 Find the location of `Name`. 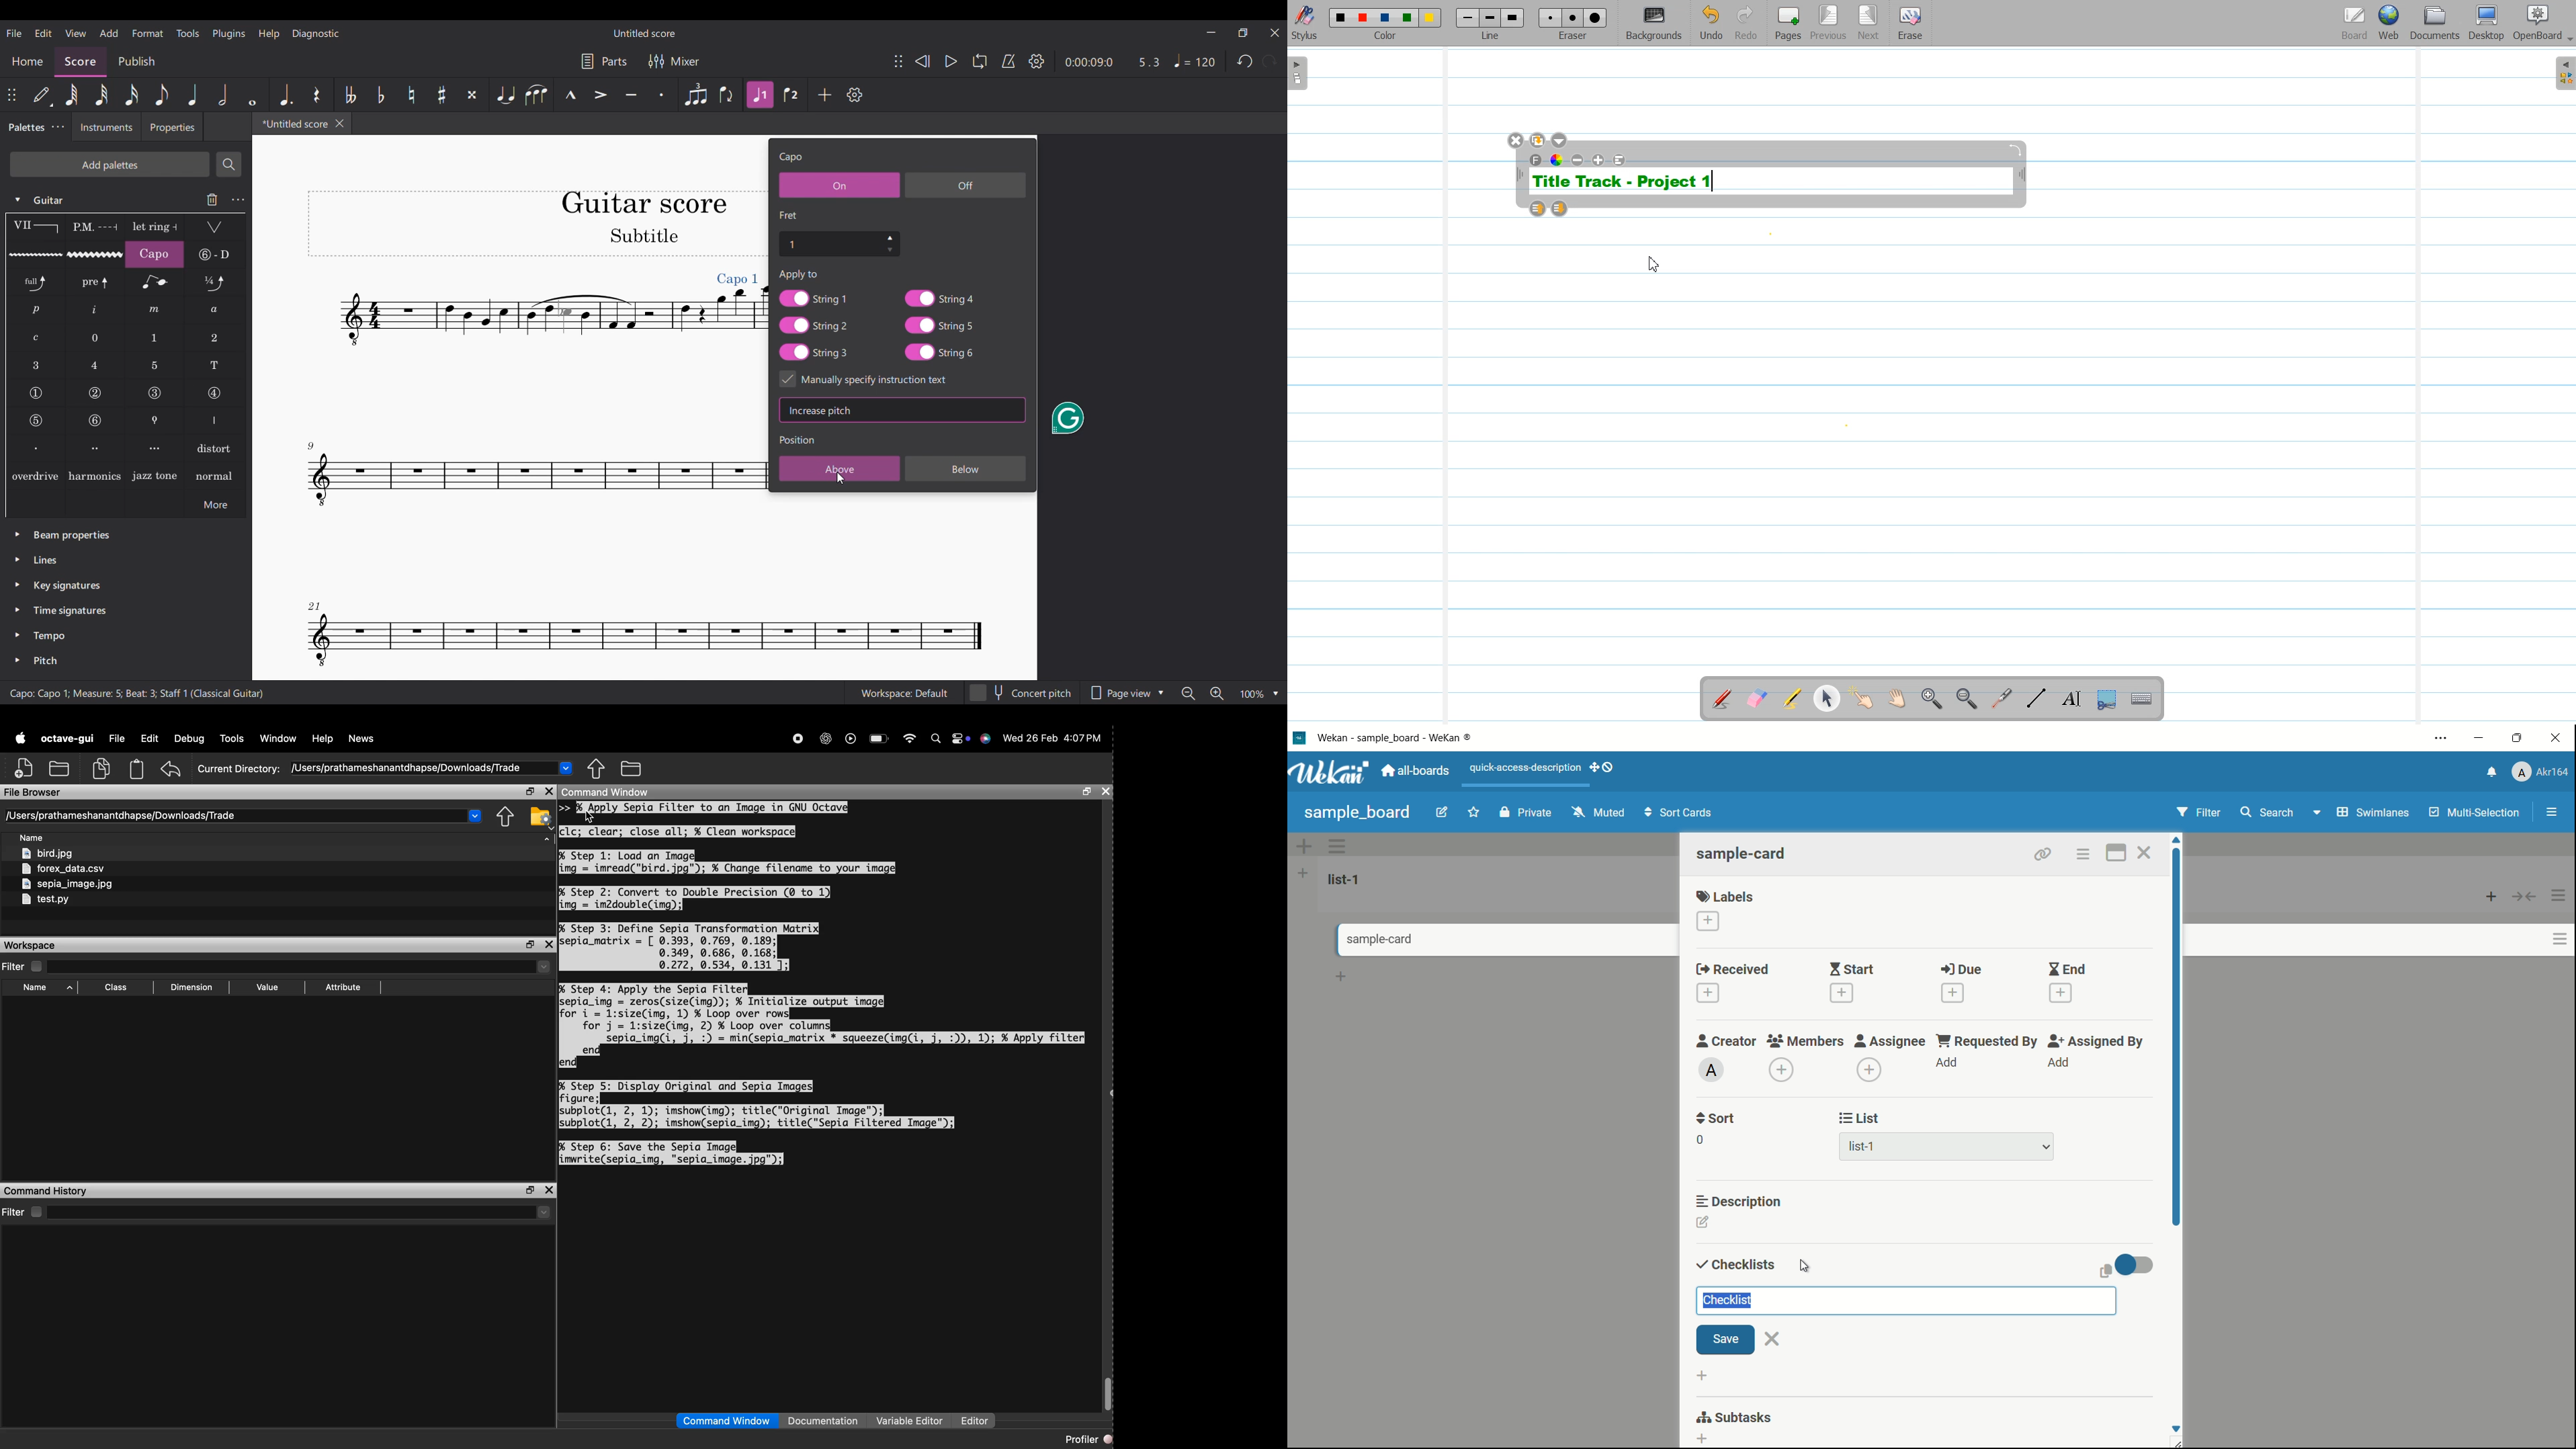

Name is located at coordinates (33, 836).